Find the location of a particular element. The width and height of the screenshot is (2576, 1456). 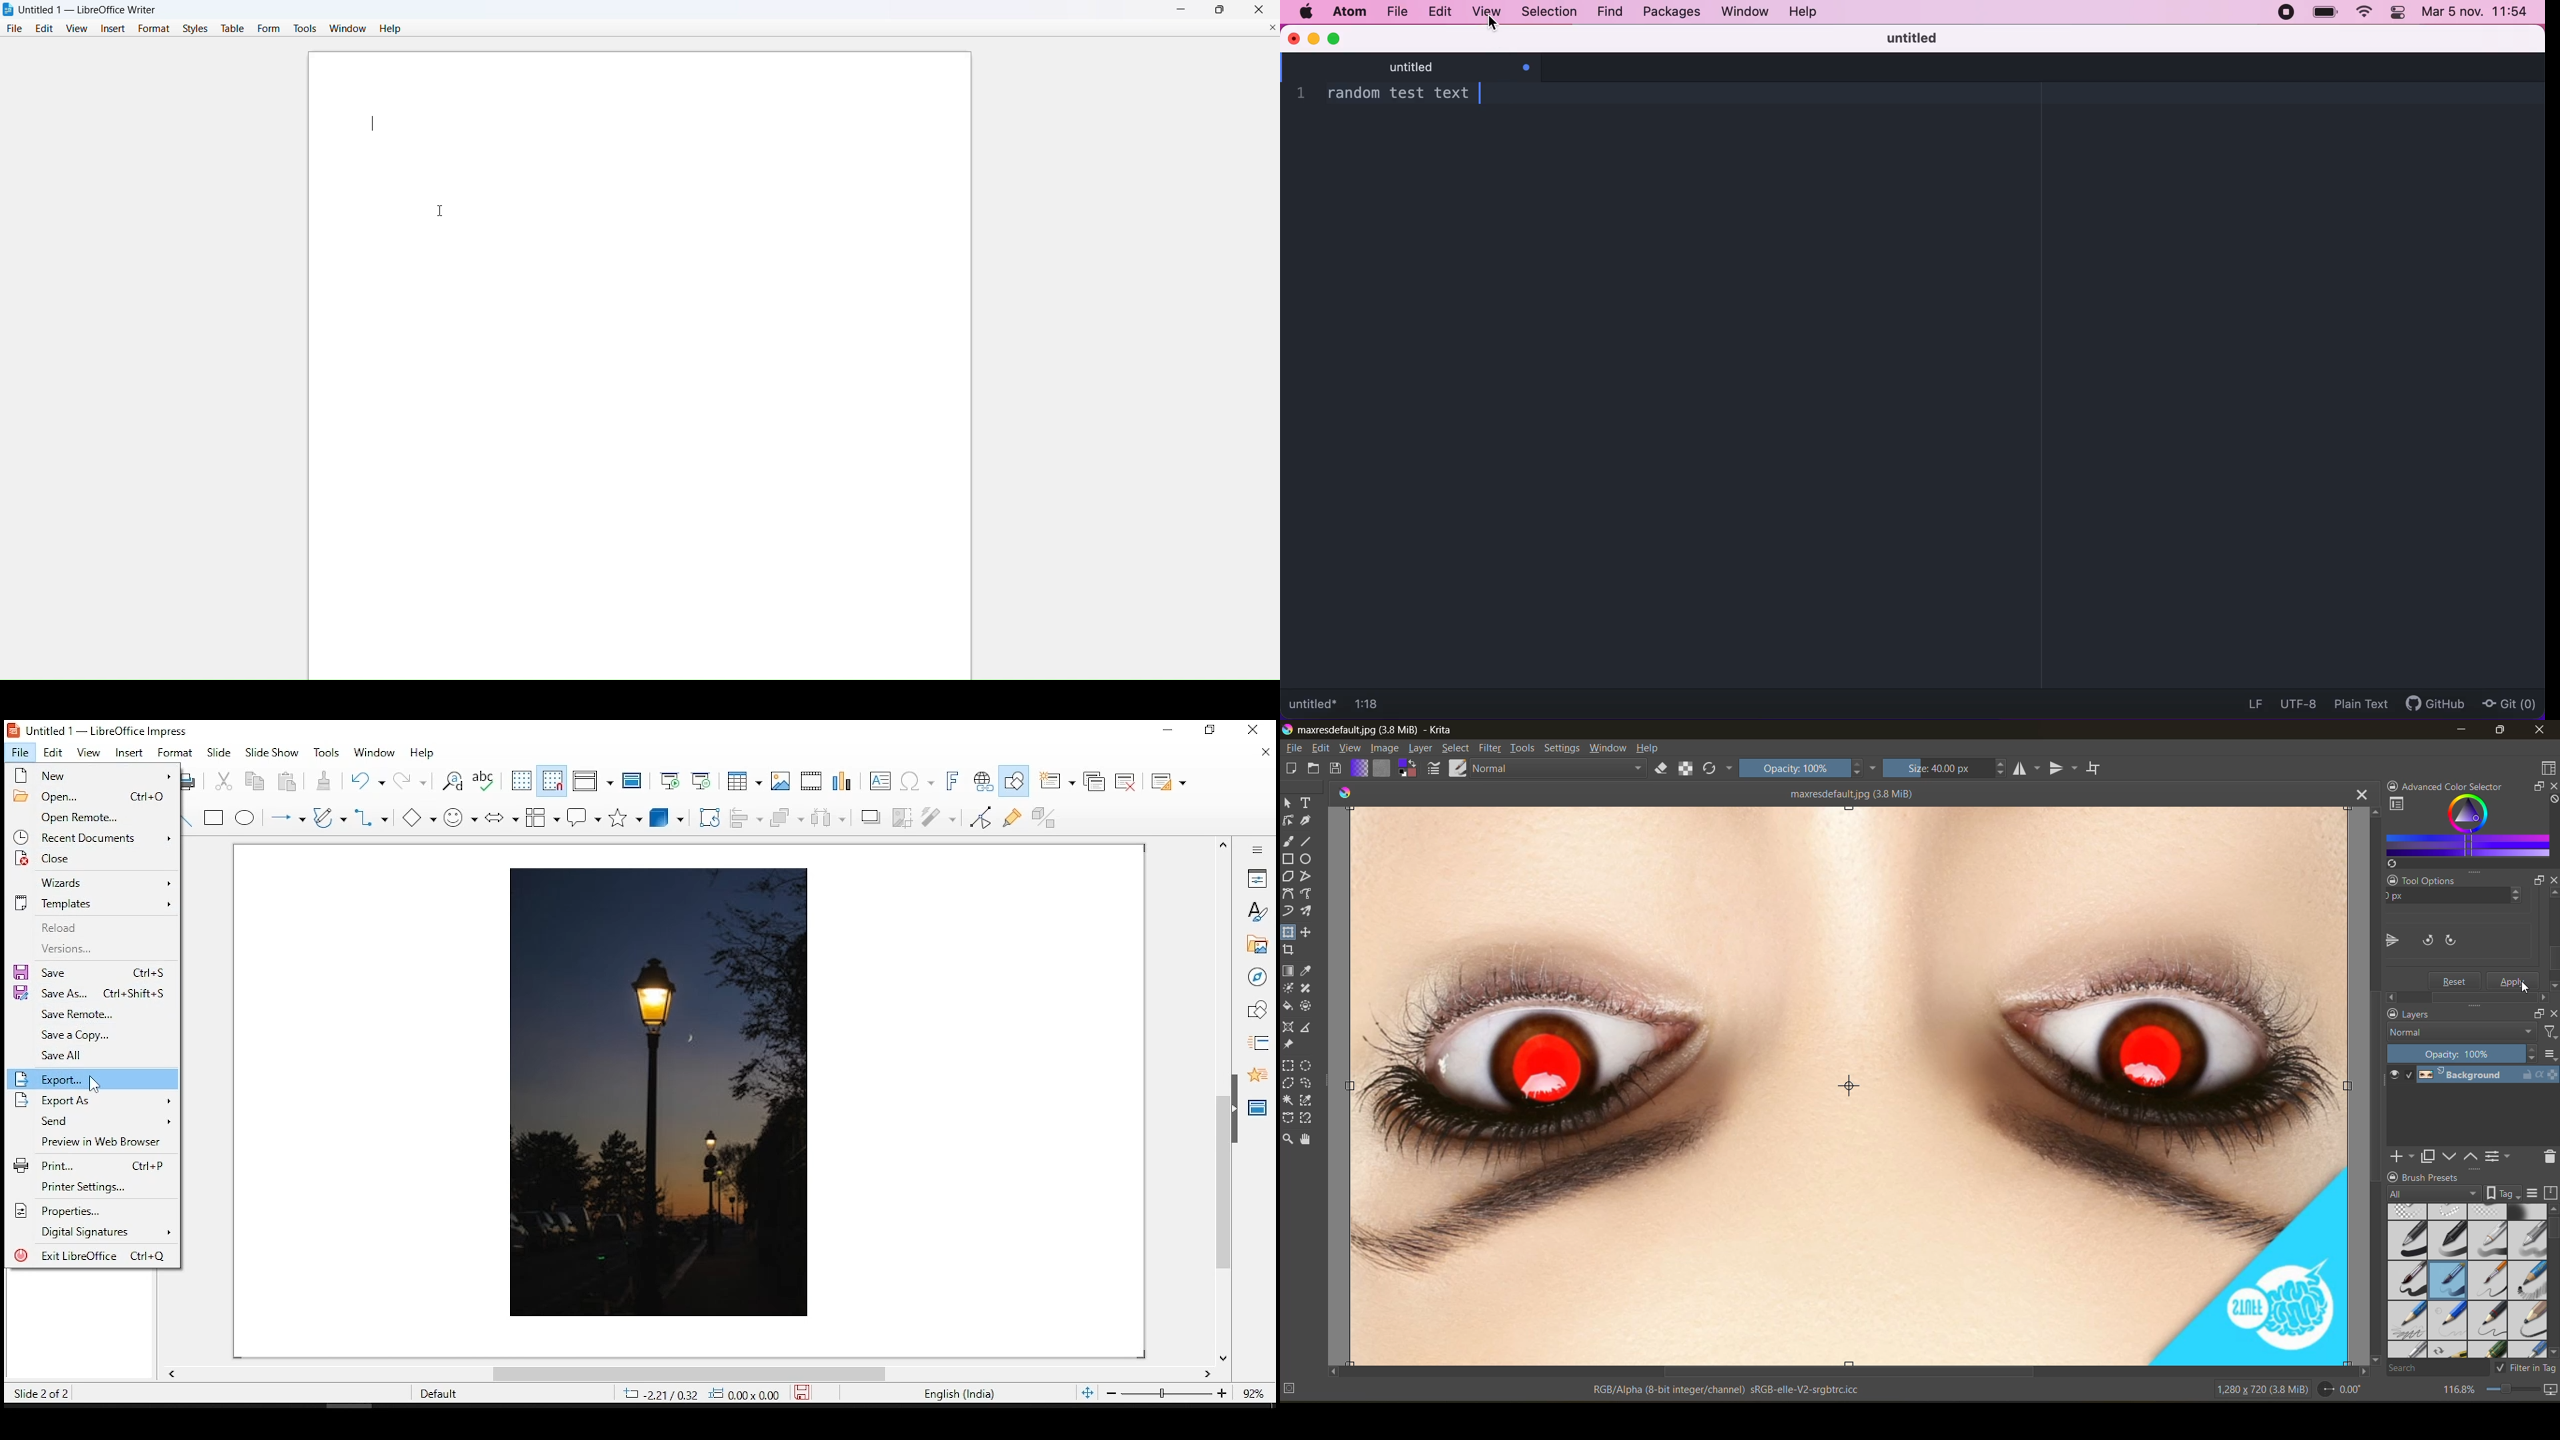

format is located at coordinates (175, 753).